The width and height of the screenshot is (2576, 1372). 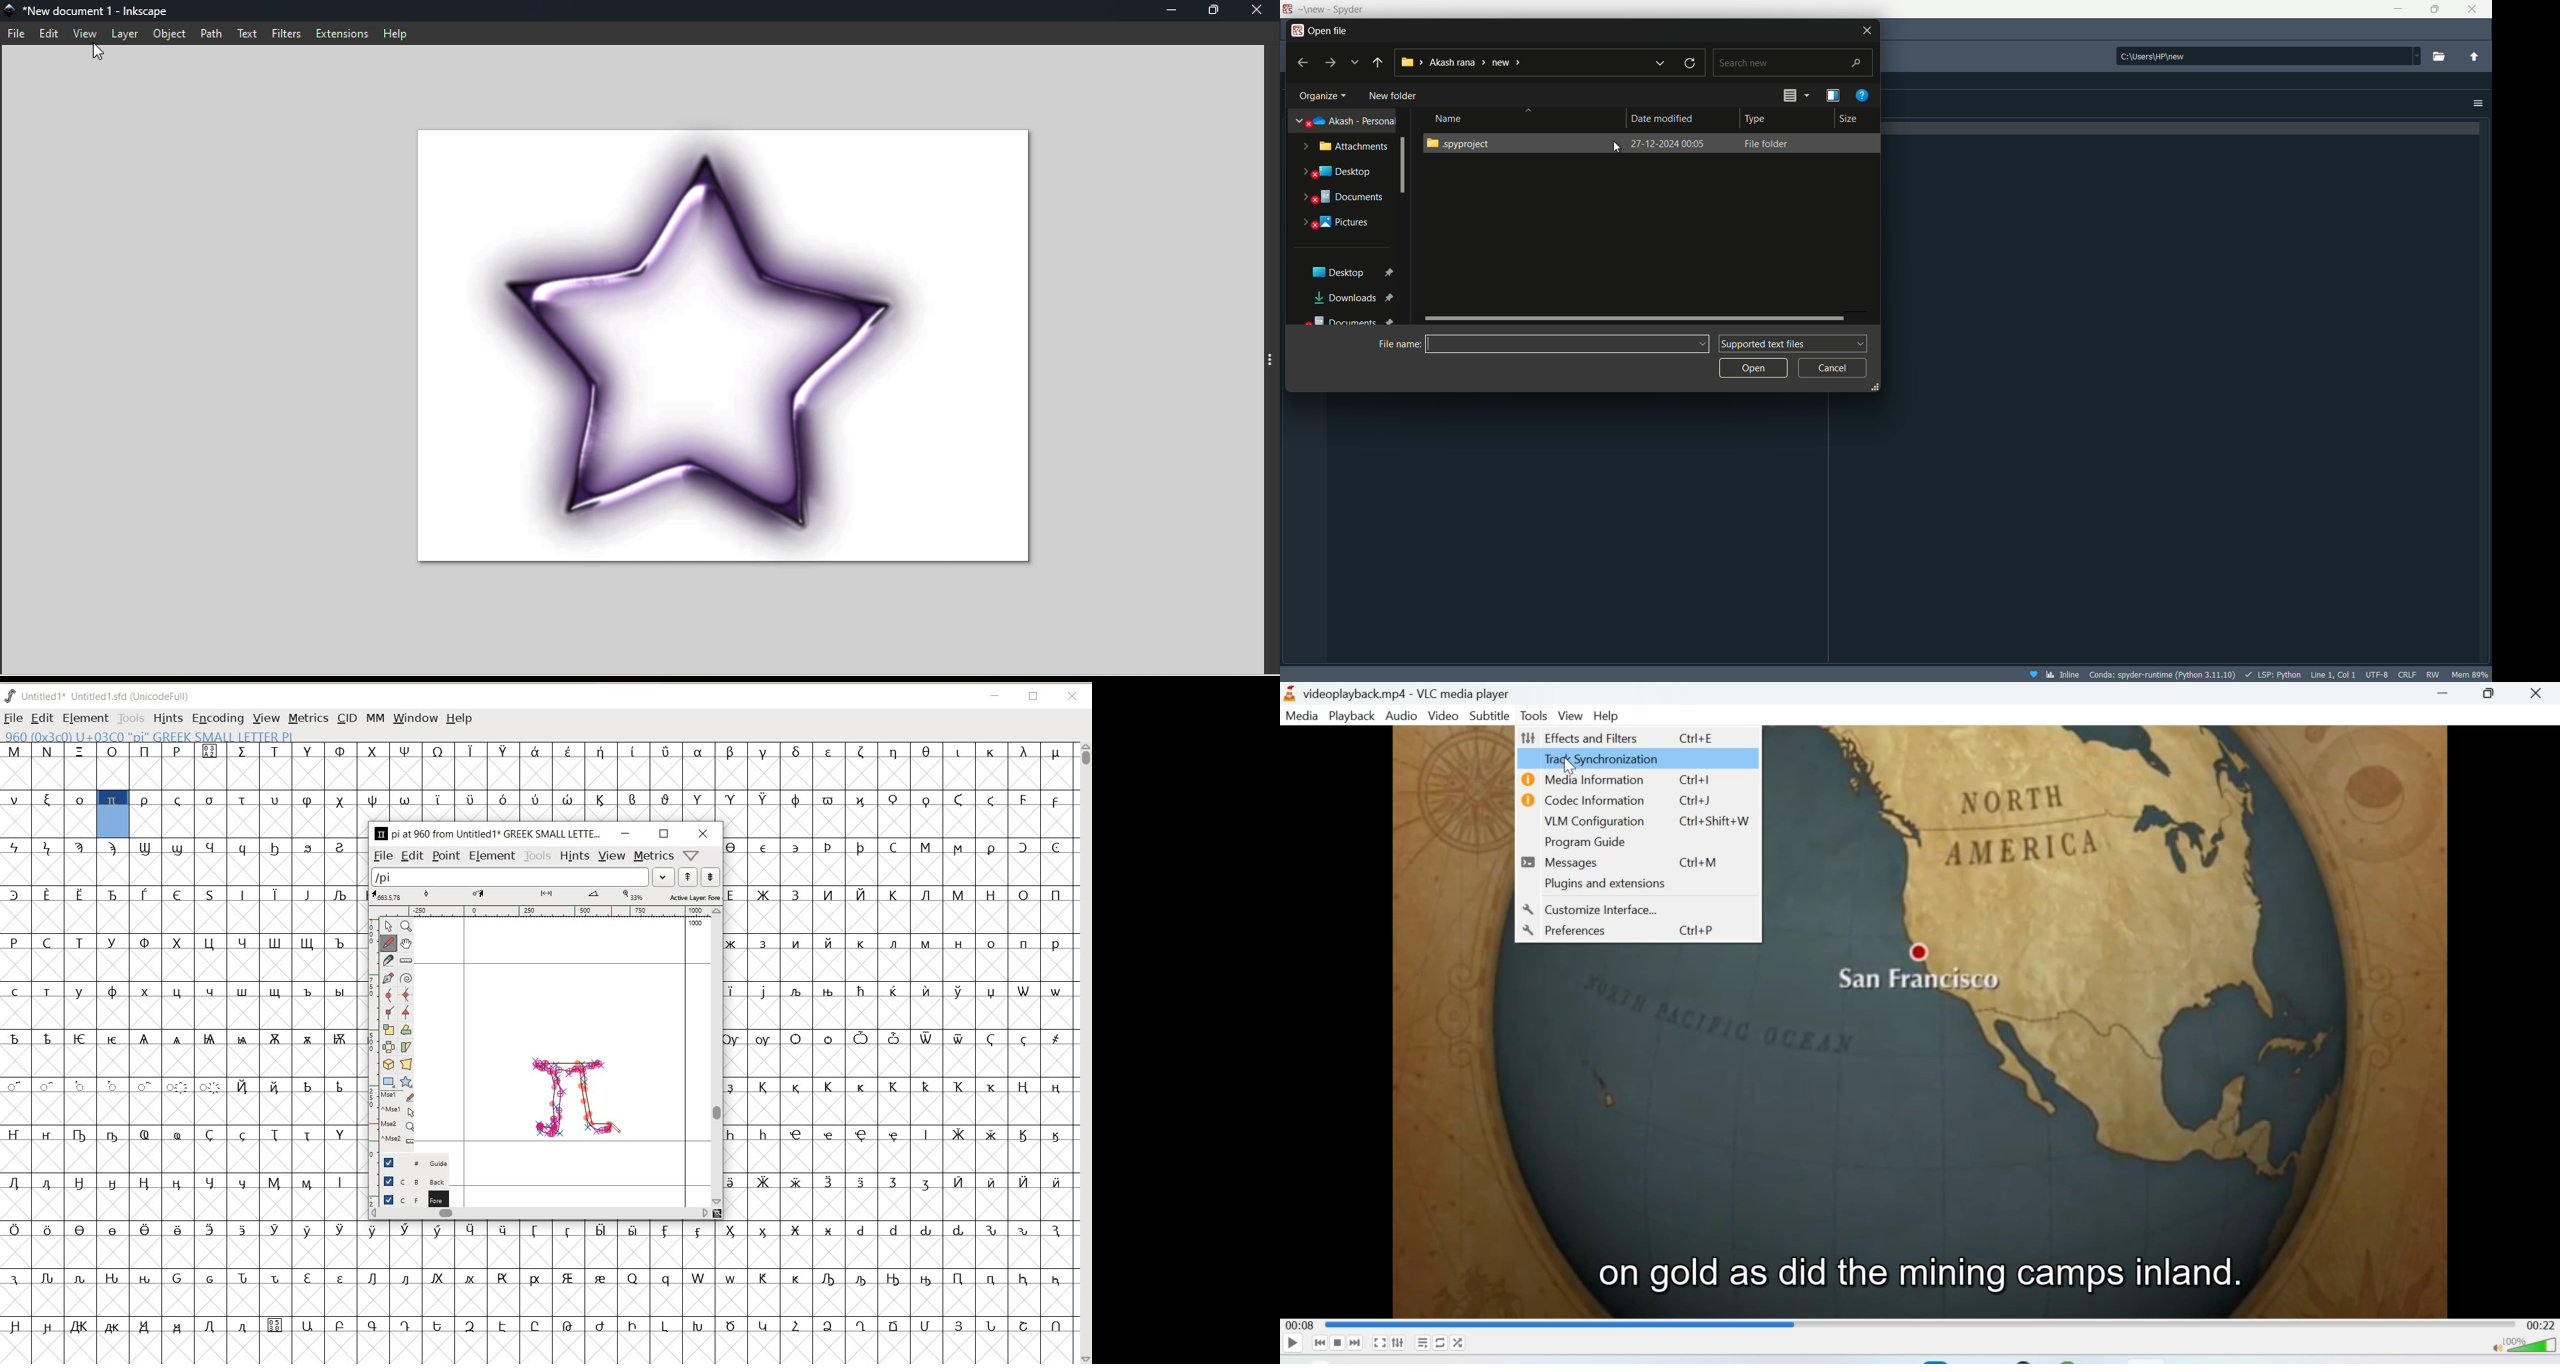 I want to click on slide bar, so click(x=1634, y=319).